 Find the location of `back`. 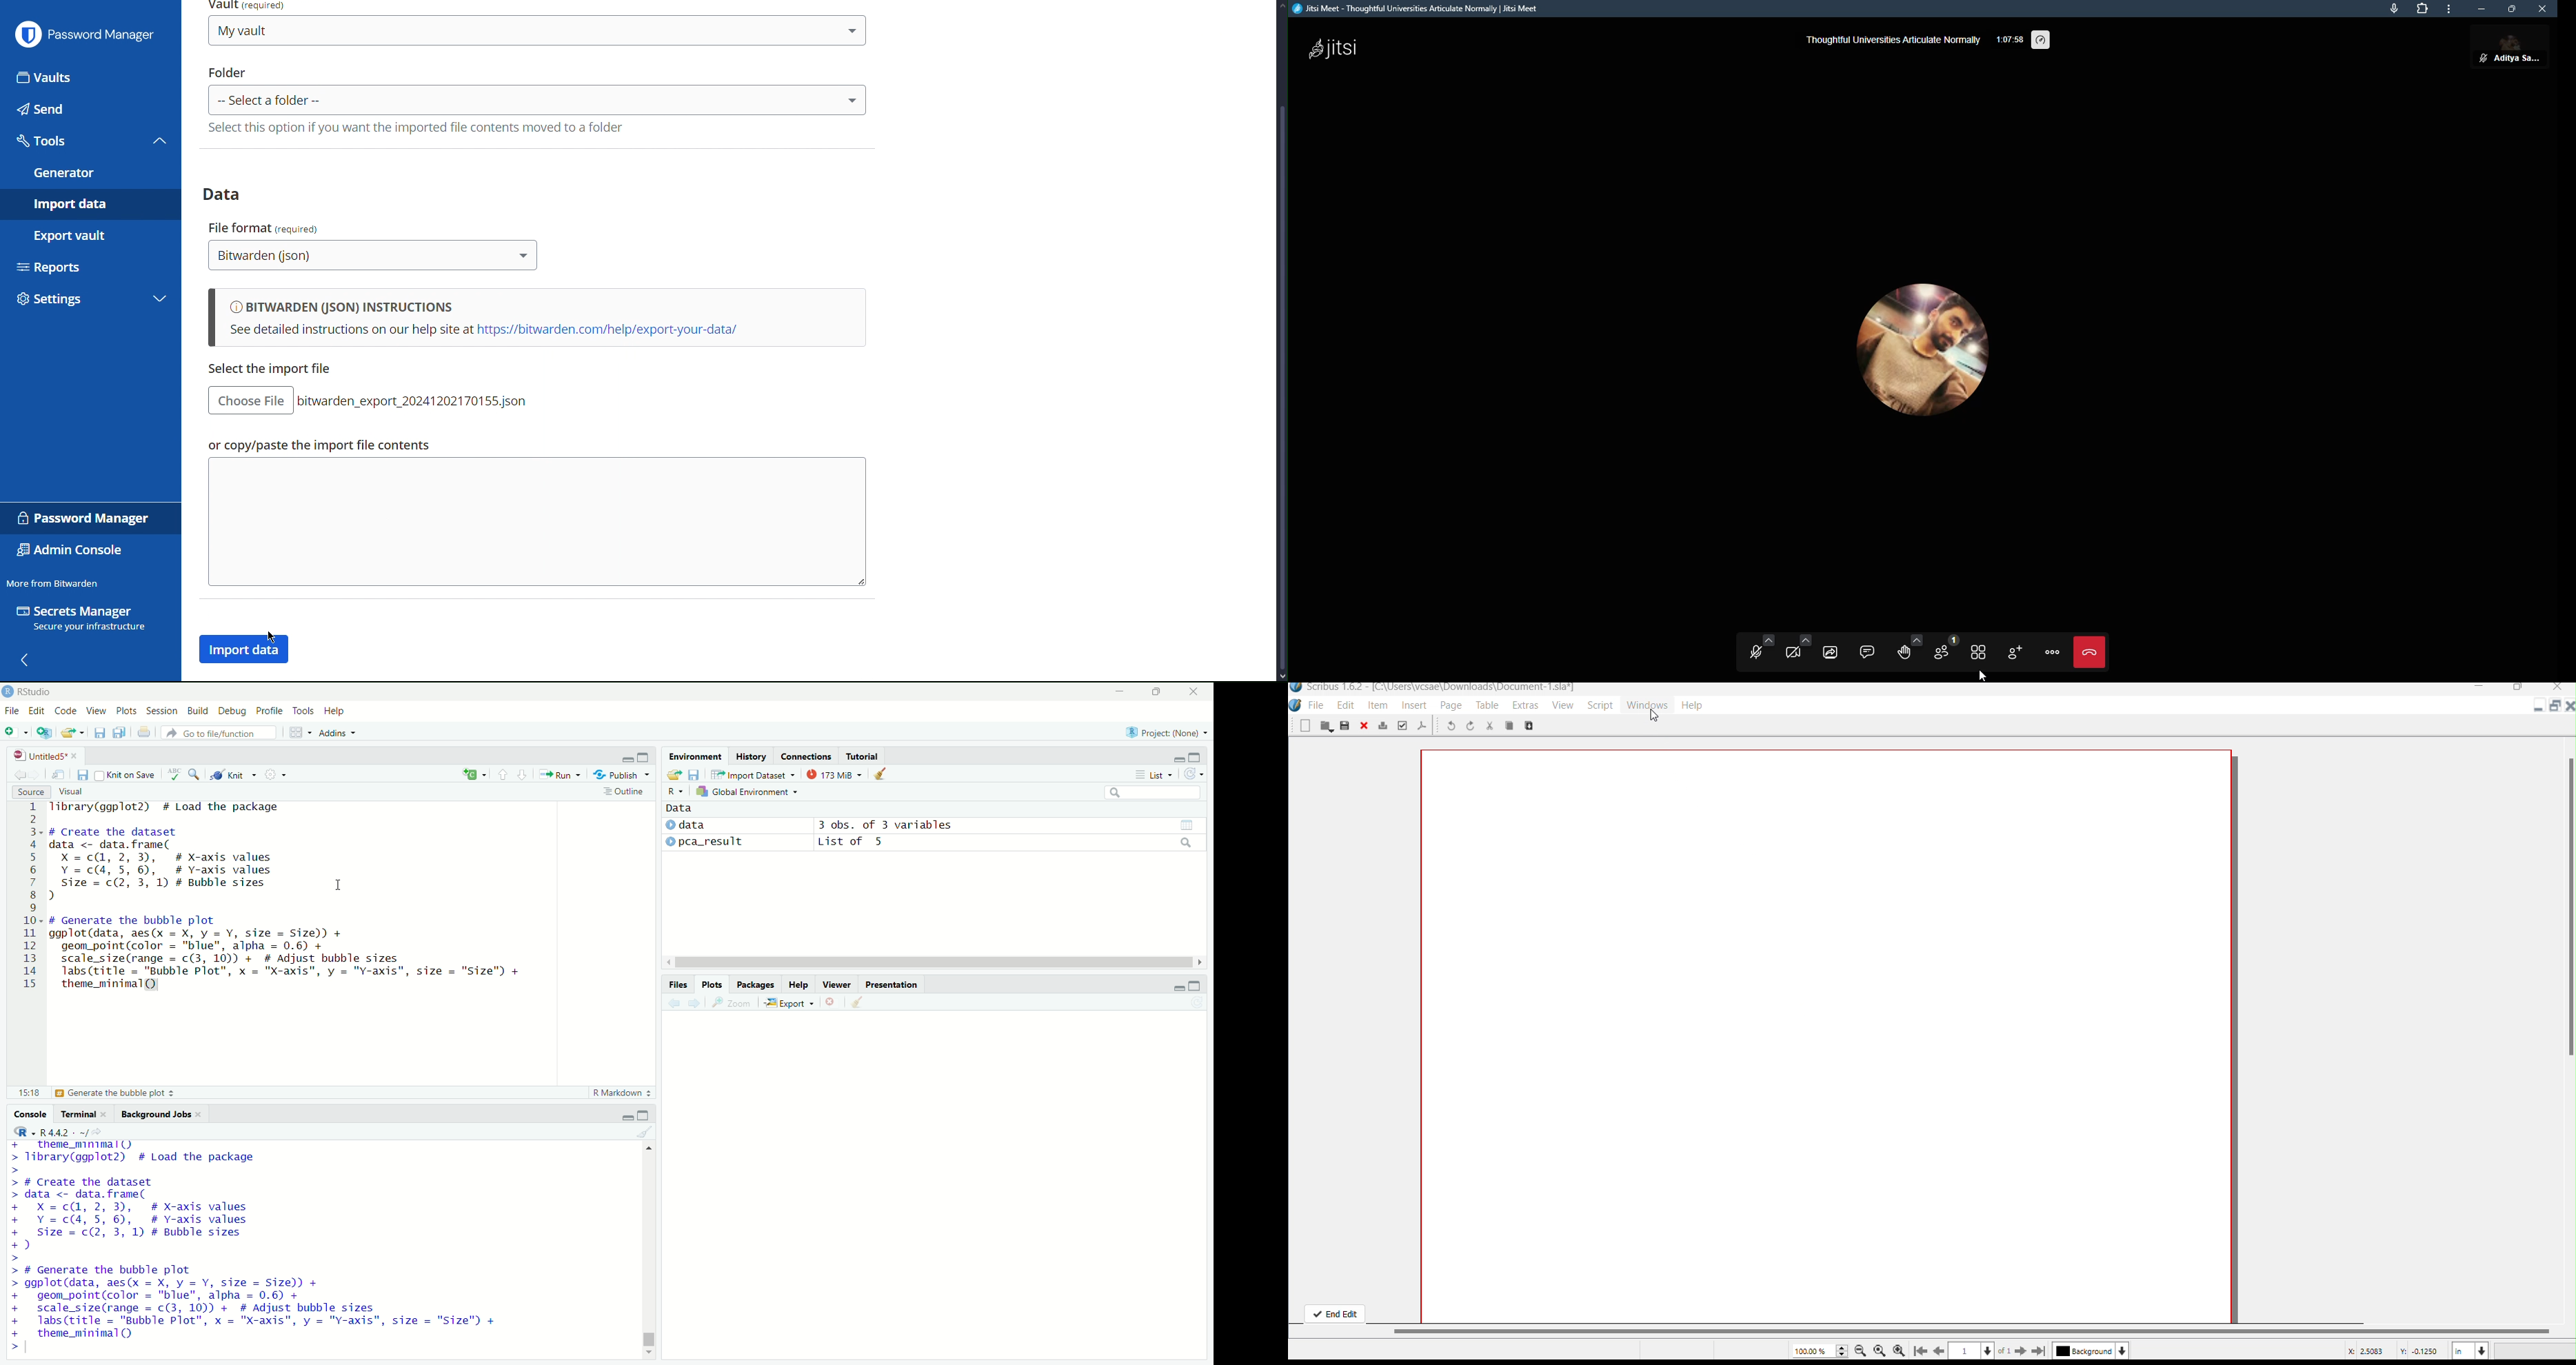

back is located at coordinates (1940, 1351).